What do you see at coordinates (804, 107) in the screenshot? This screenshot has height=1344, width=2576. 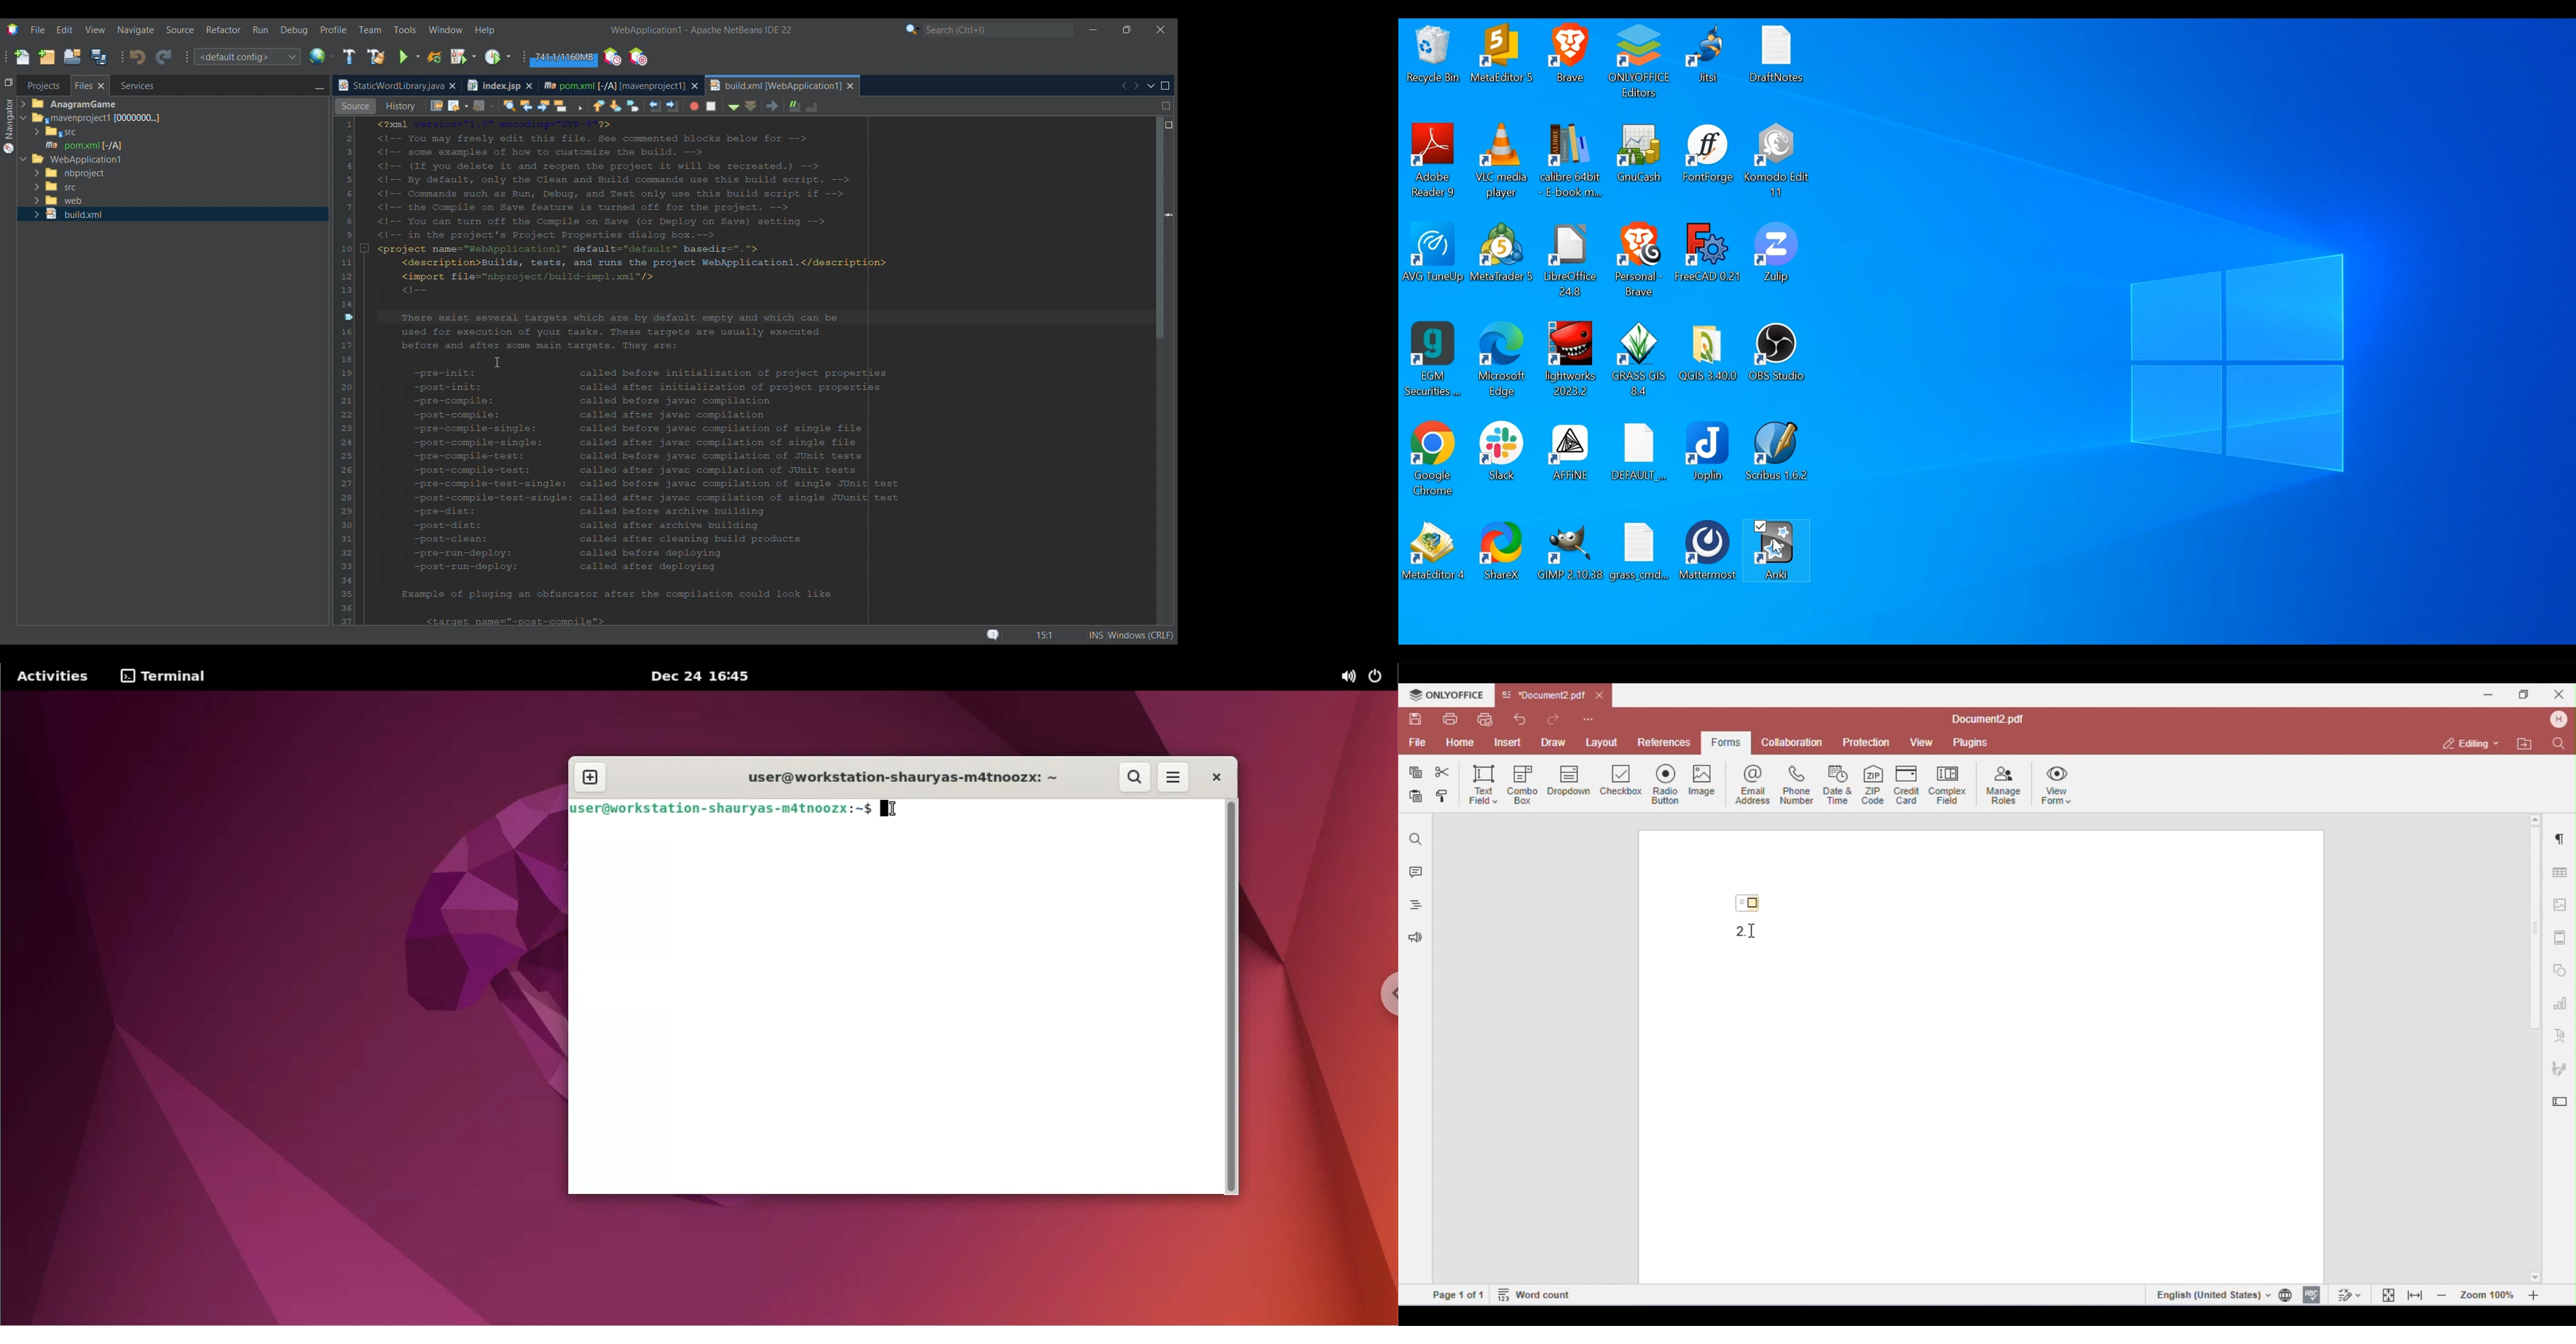 I see `Start macro recording` at bounding box center [804, 107].